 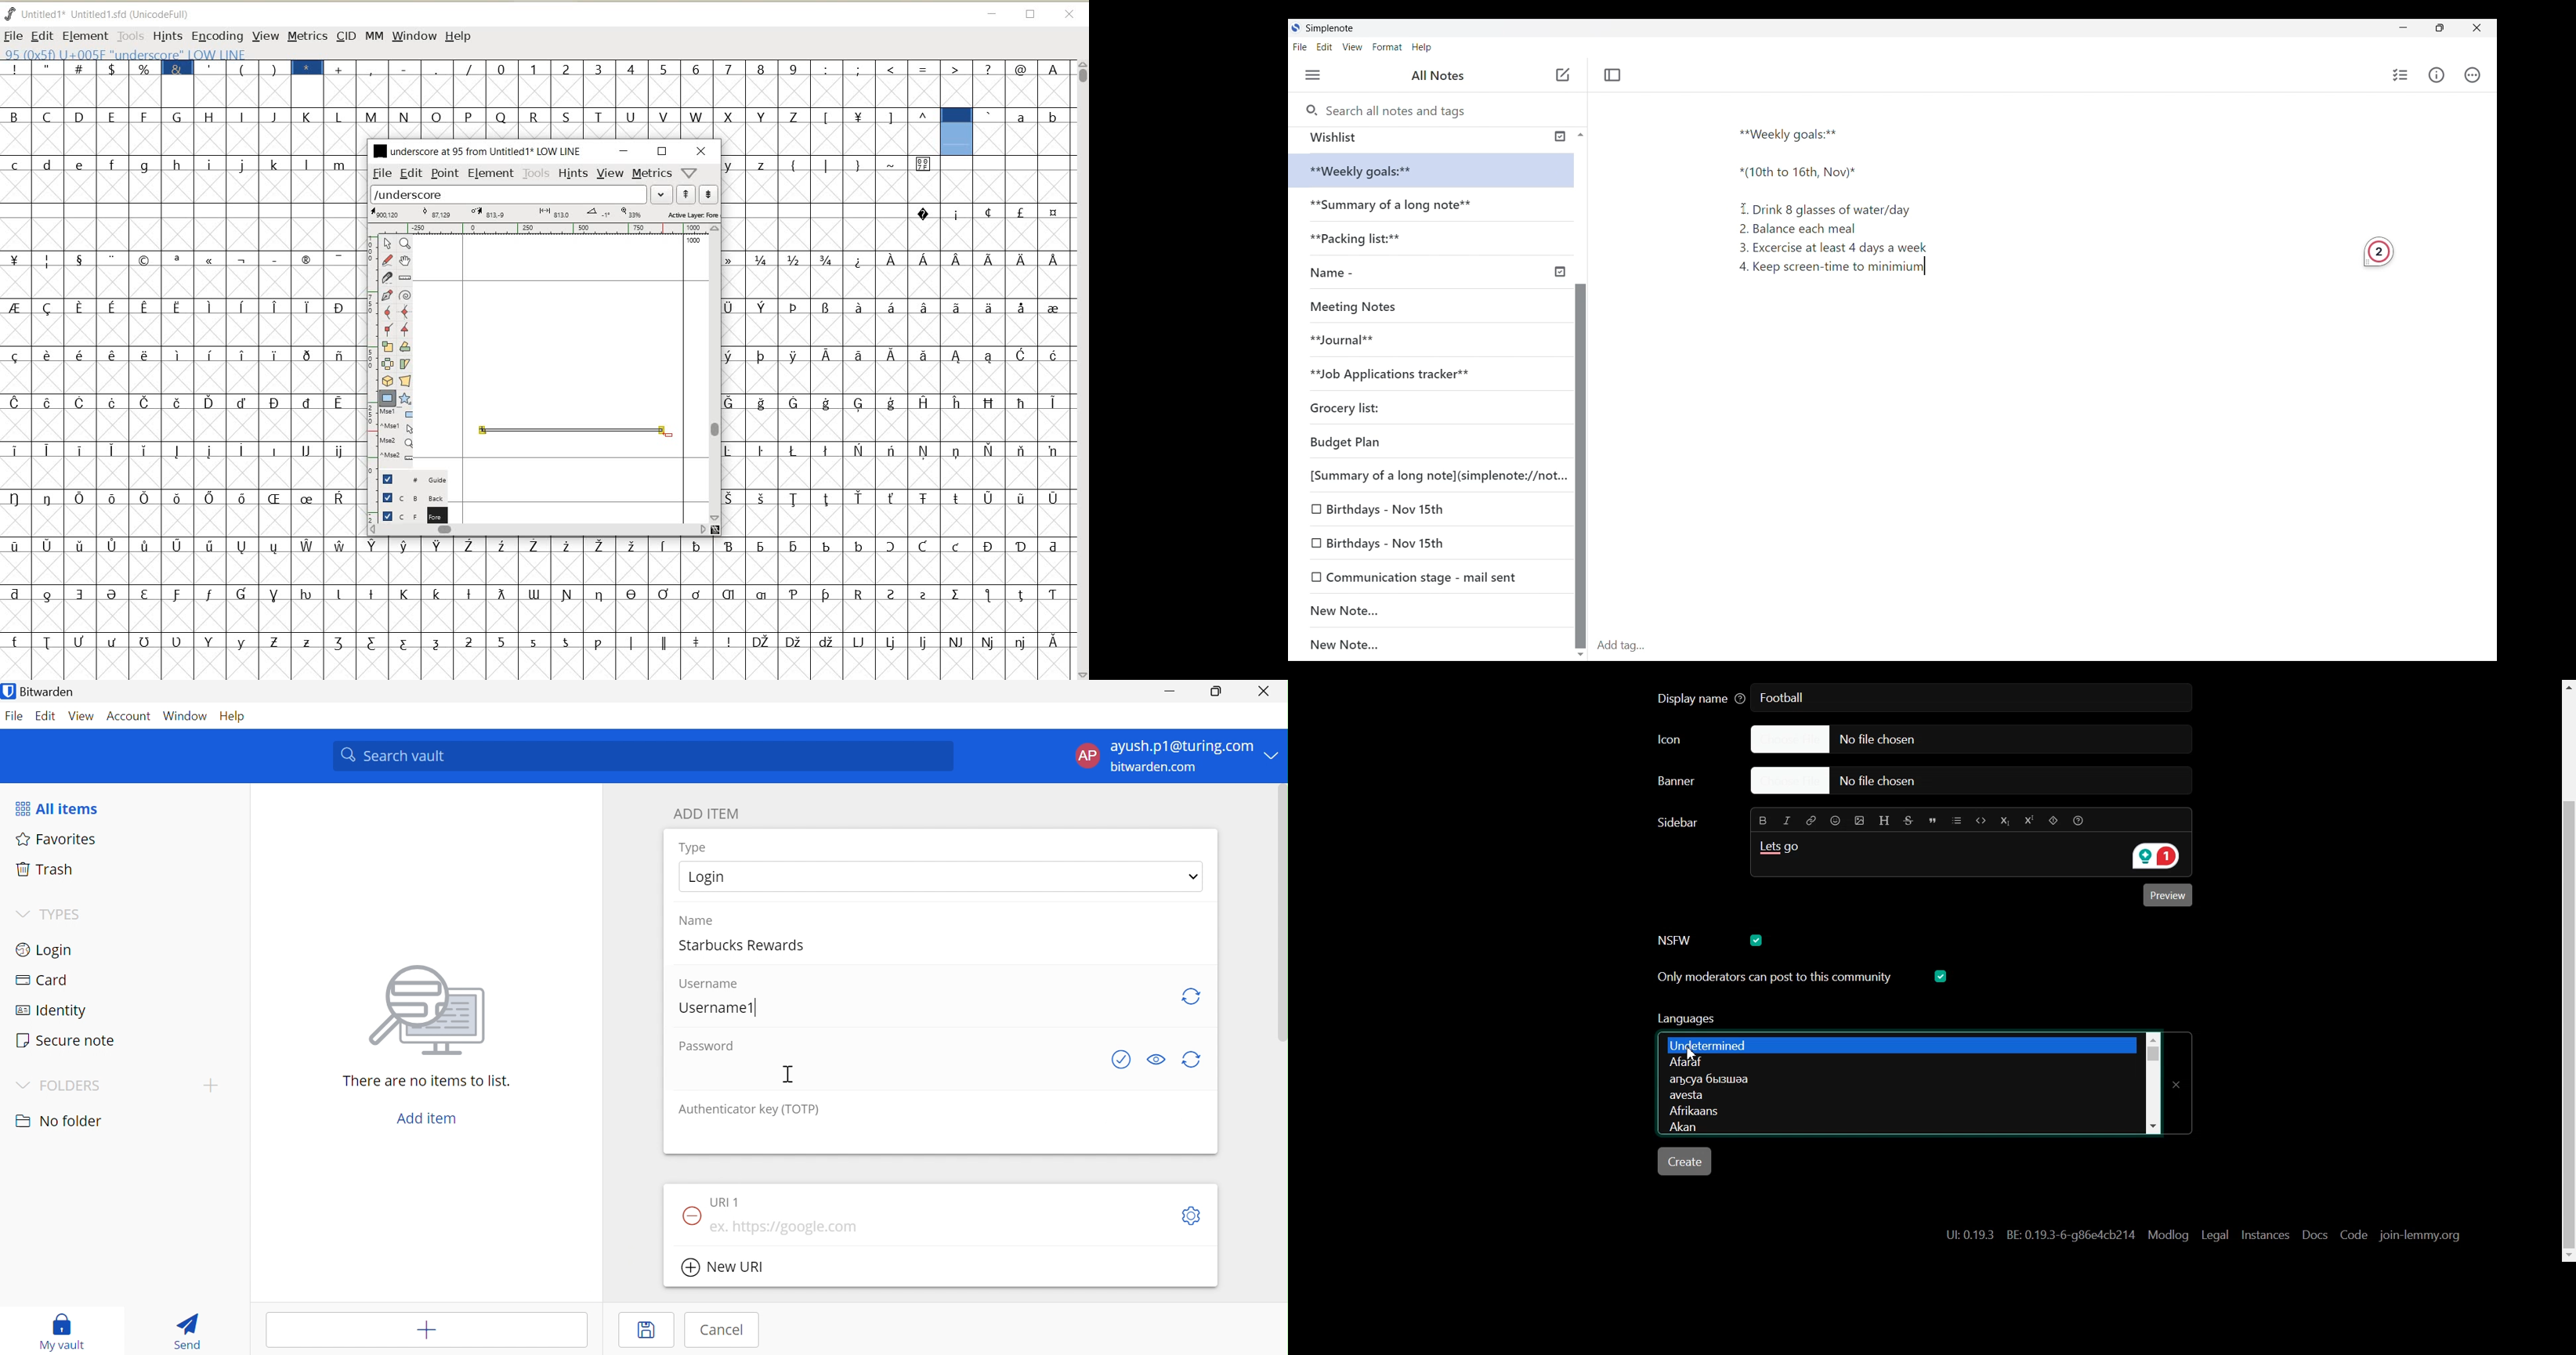 I want to click on Scroll up button, so click(x=1577, y=134).